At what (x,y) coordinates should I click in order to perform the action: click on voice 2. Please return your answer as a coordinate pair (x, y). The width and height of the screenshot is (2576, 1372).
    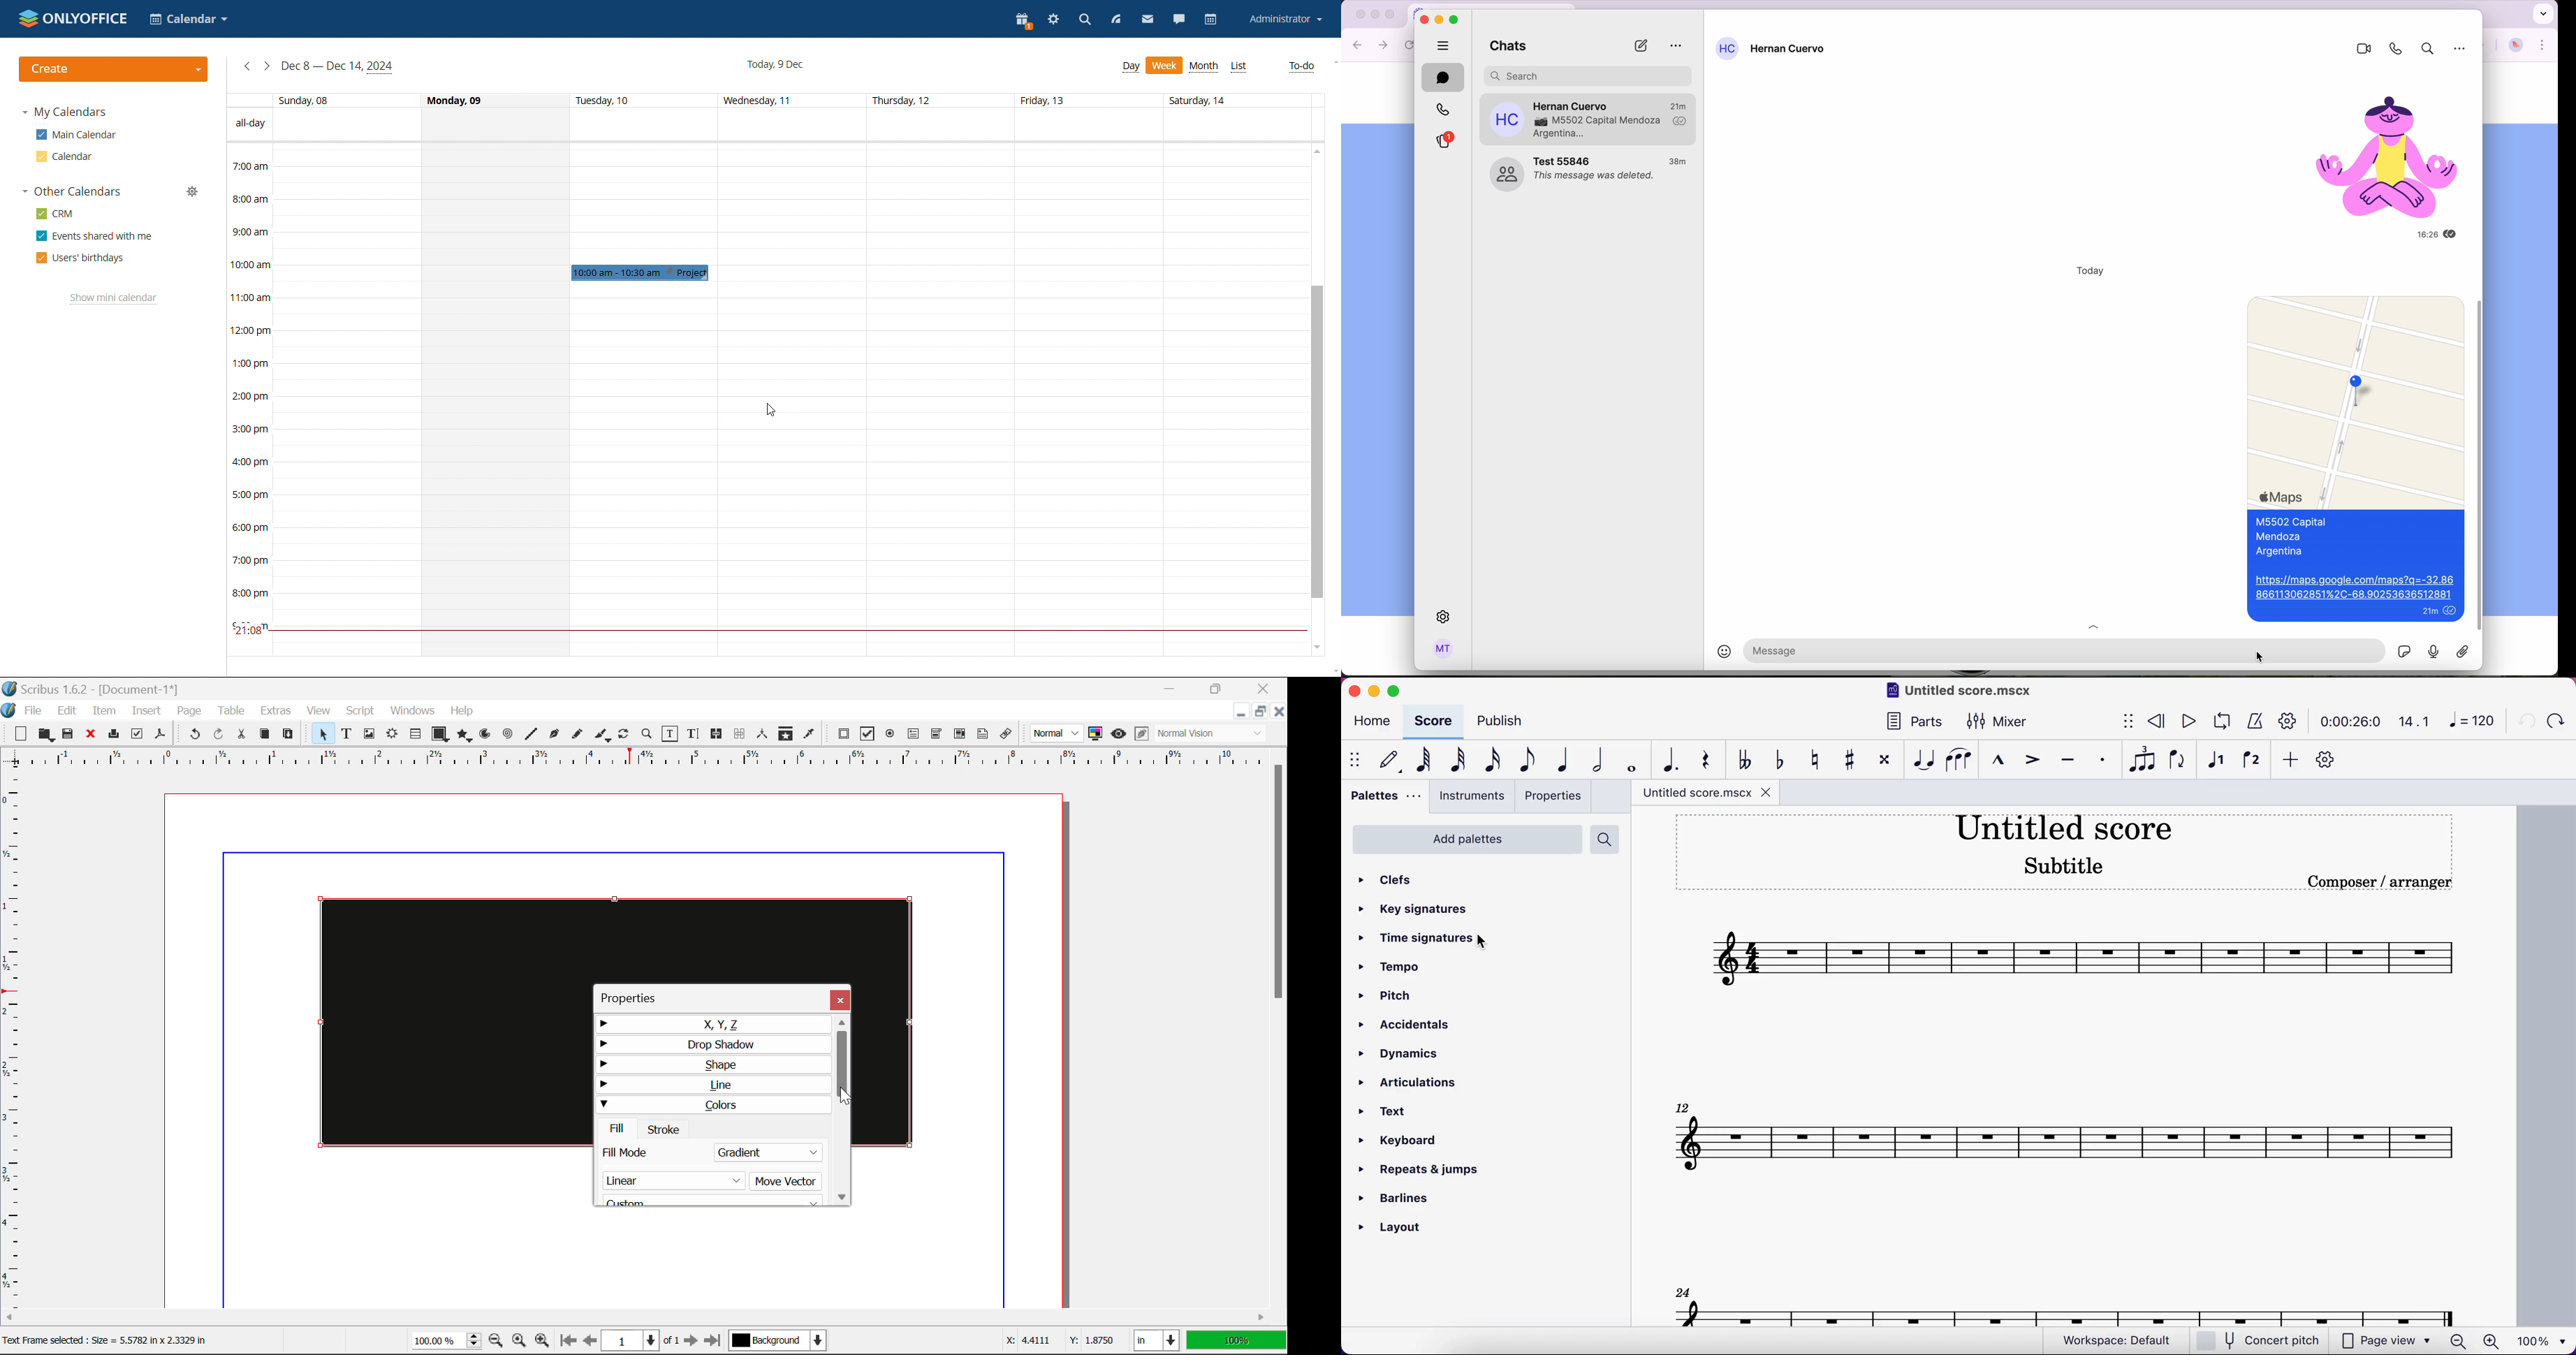
    Looking at the image, I should click on (2250, 759).